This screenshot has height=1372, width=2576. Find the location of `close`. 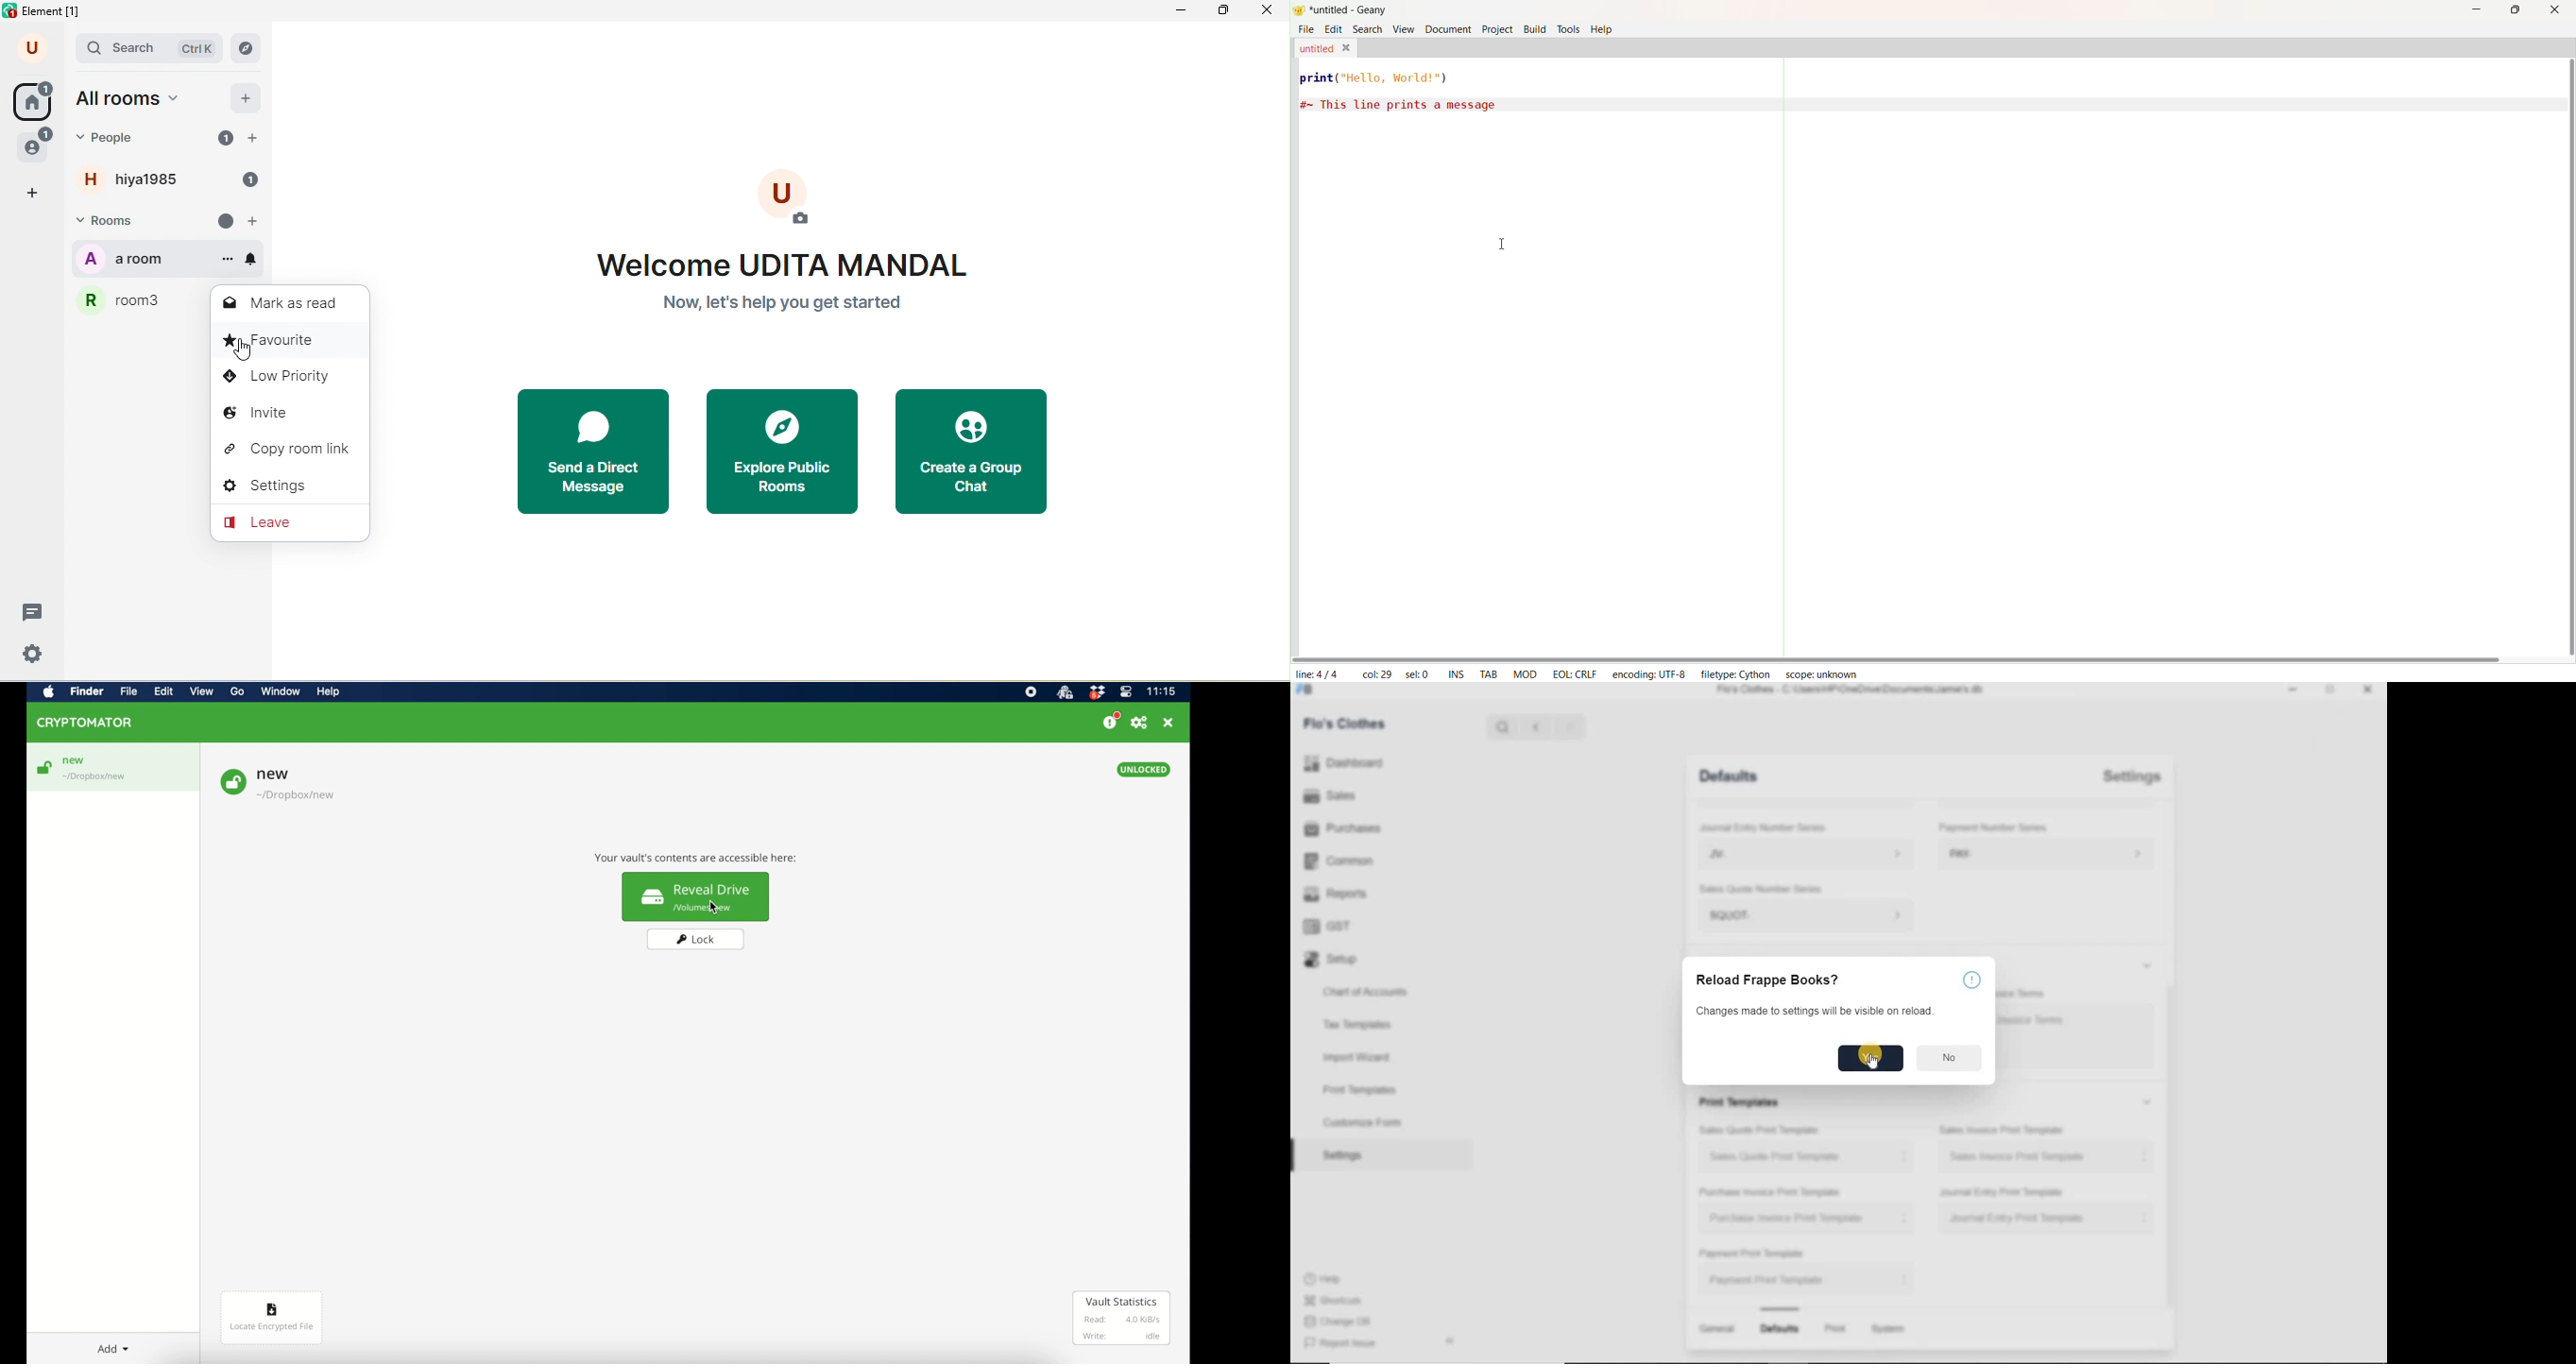

close is located at coordinates (1271, 12).